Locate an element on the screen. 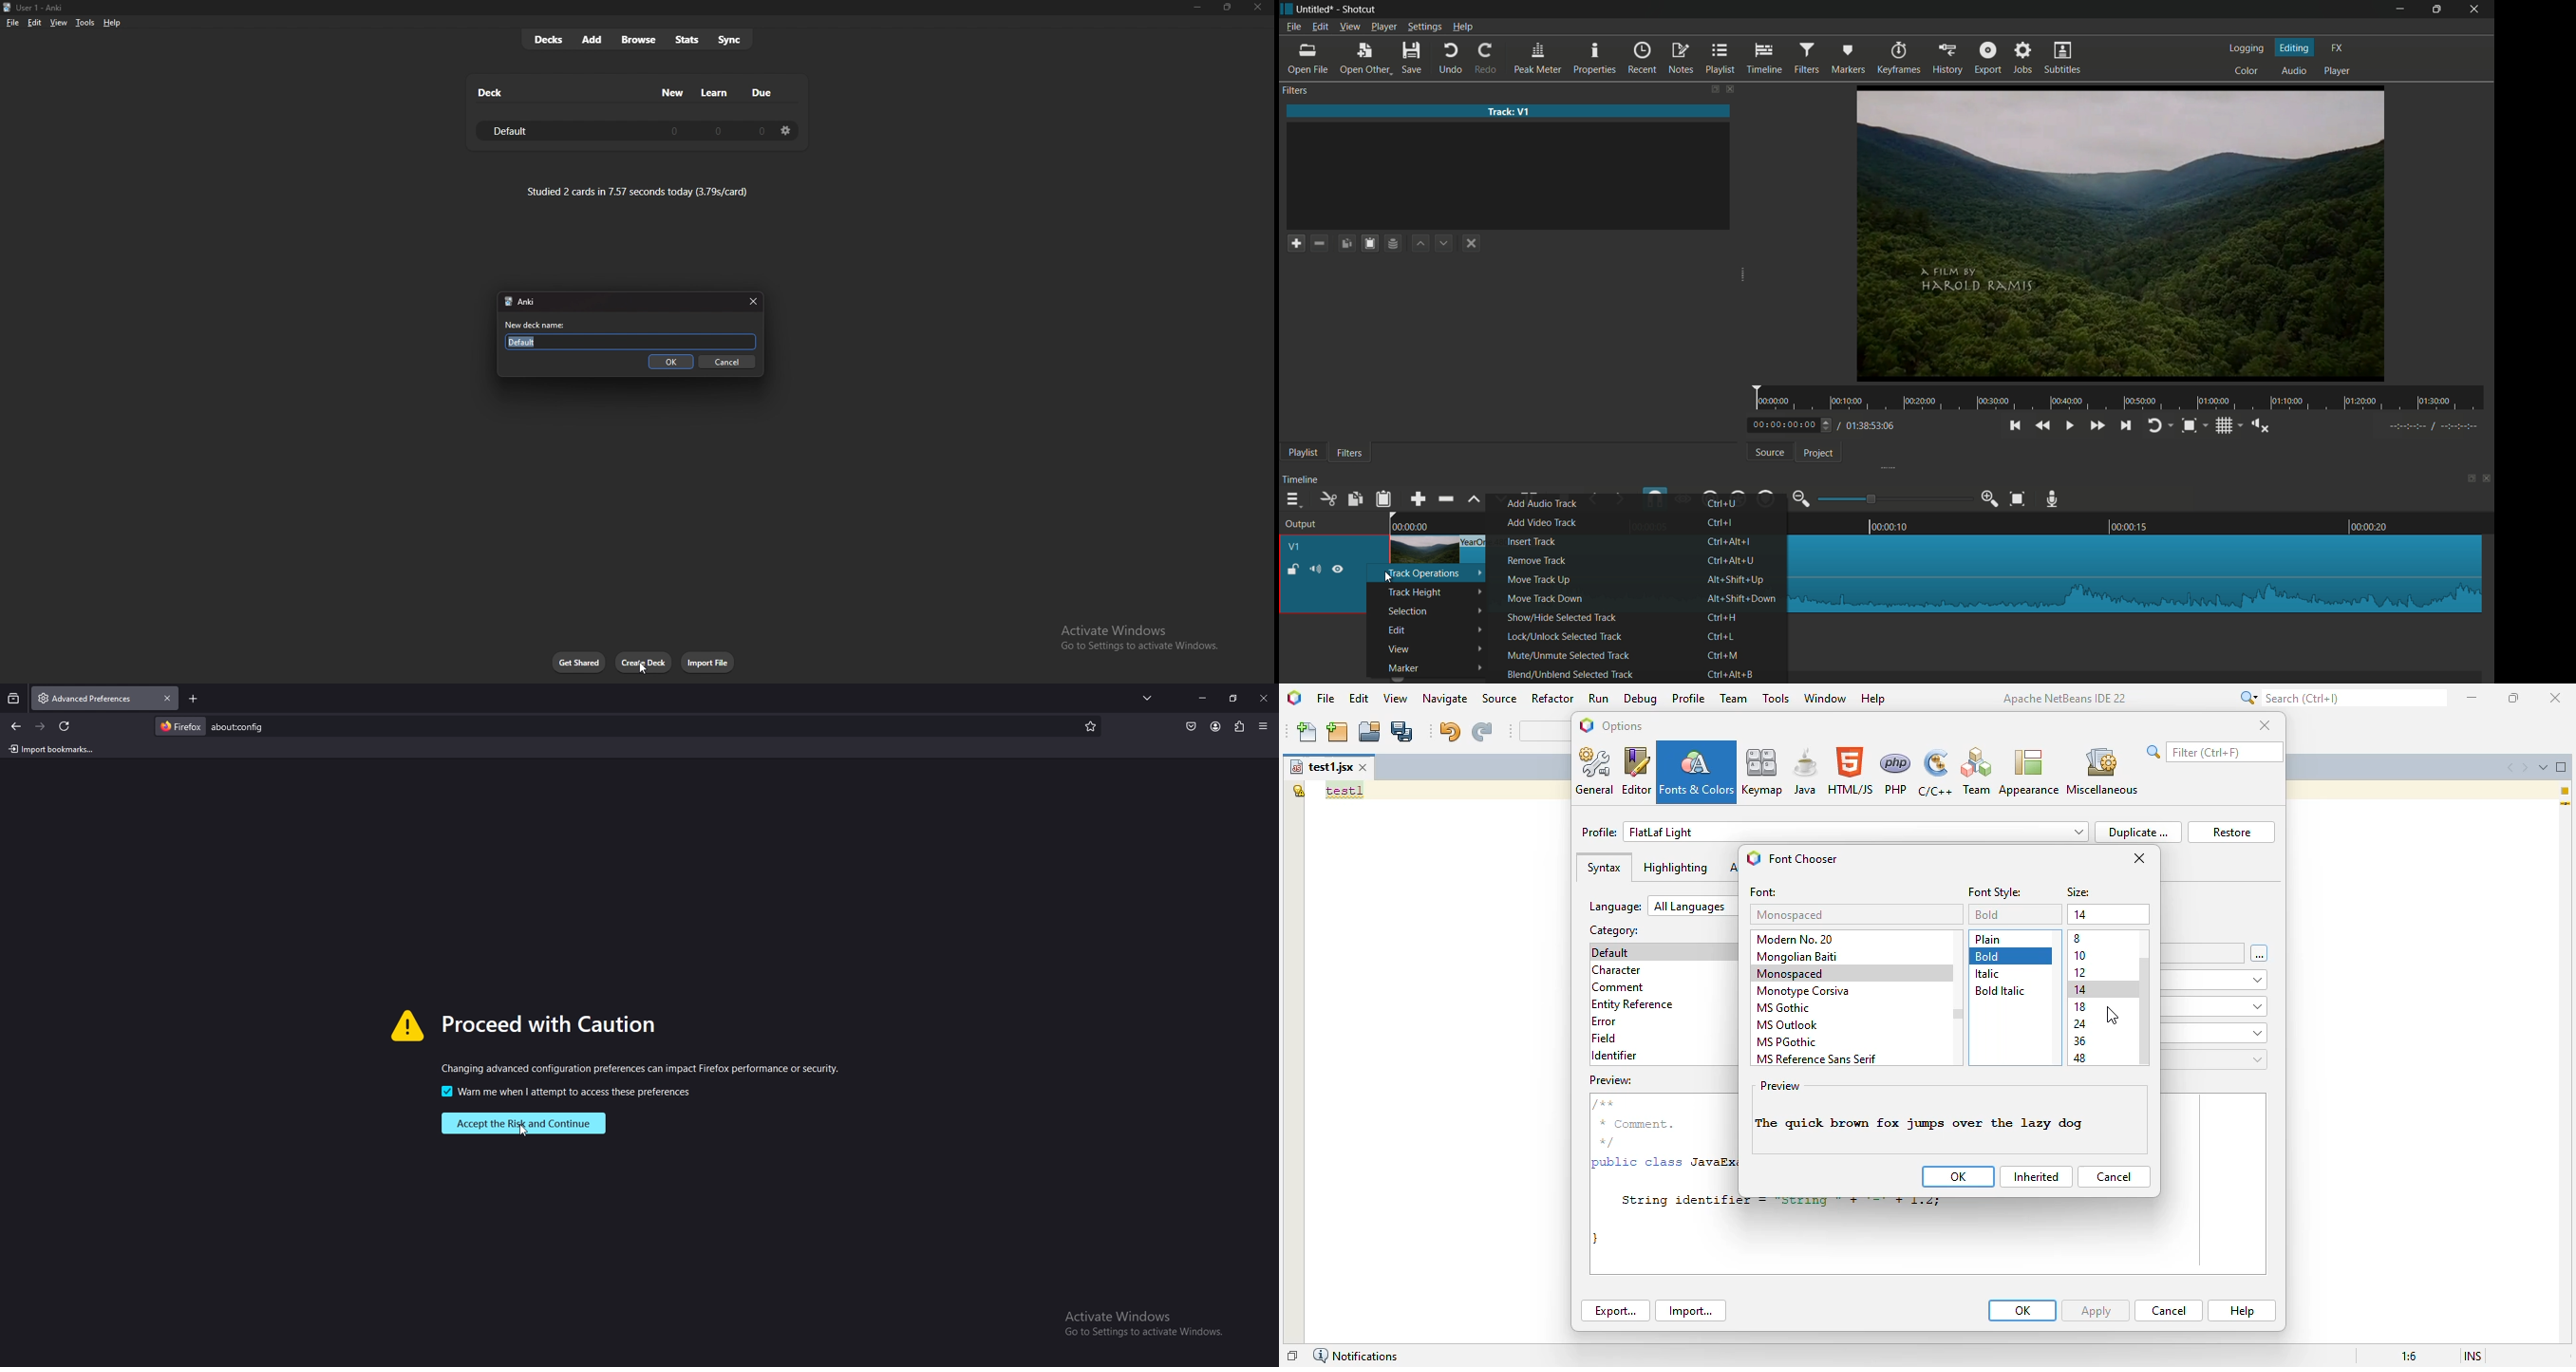 This screenshot has height=1372, width=2576. edit is located at coordinates (1399, 630).